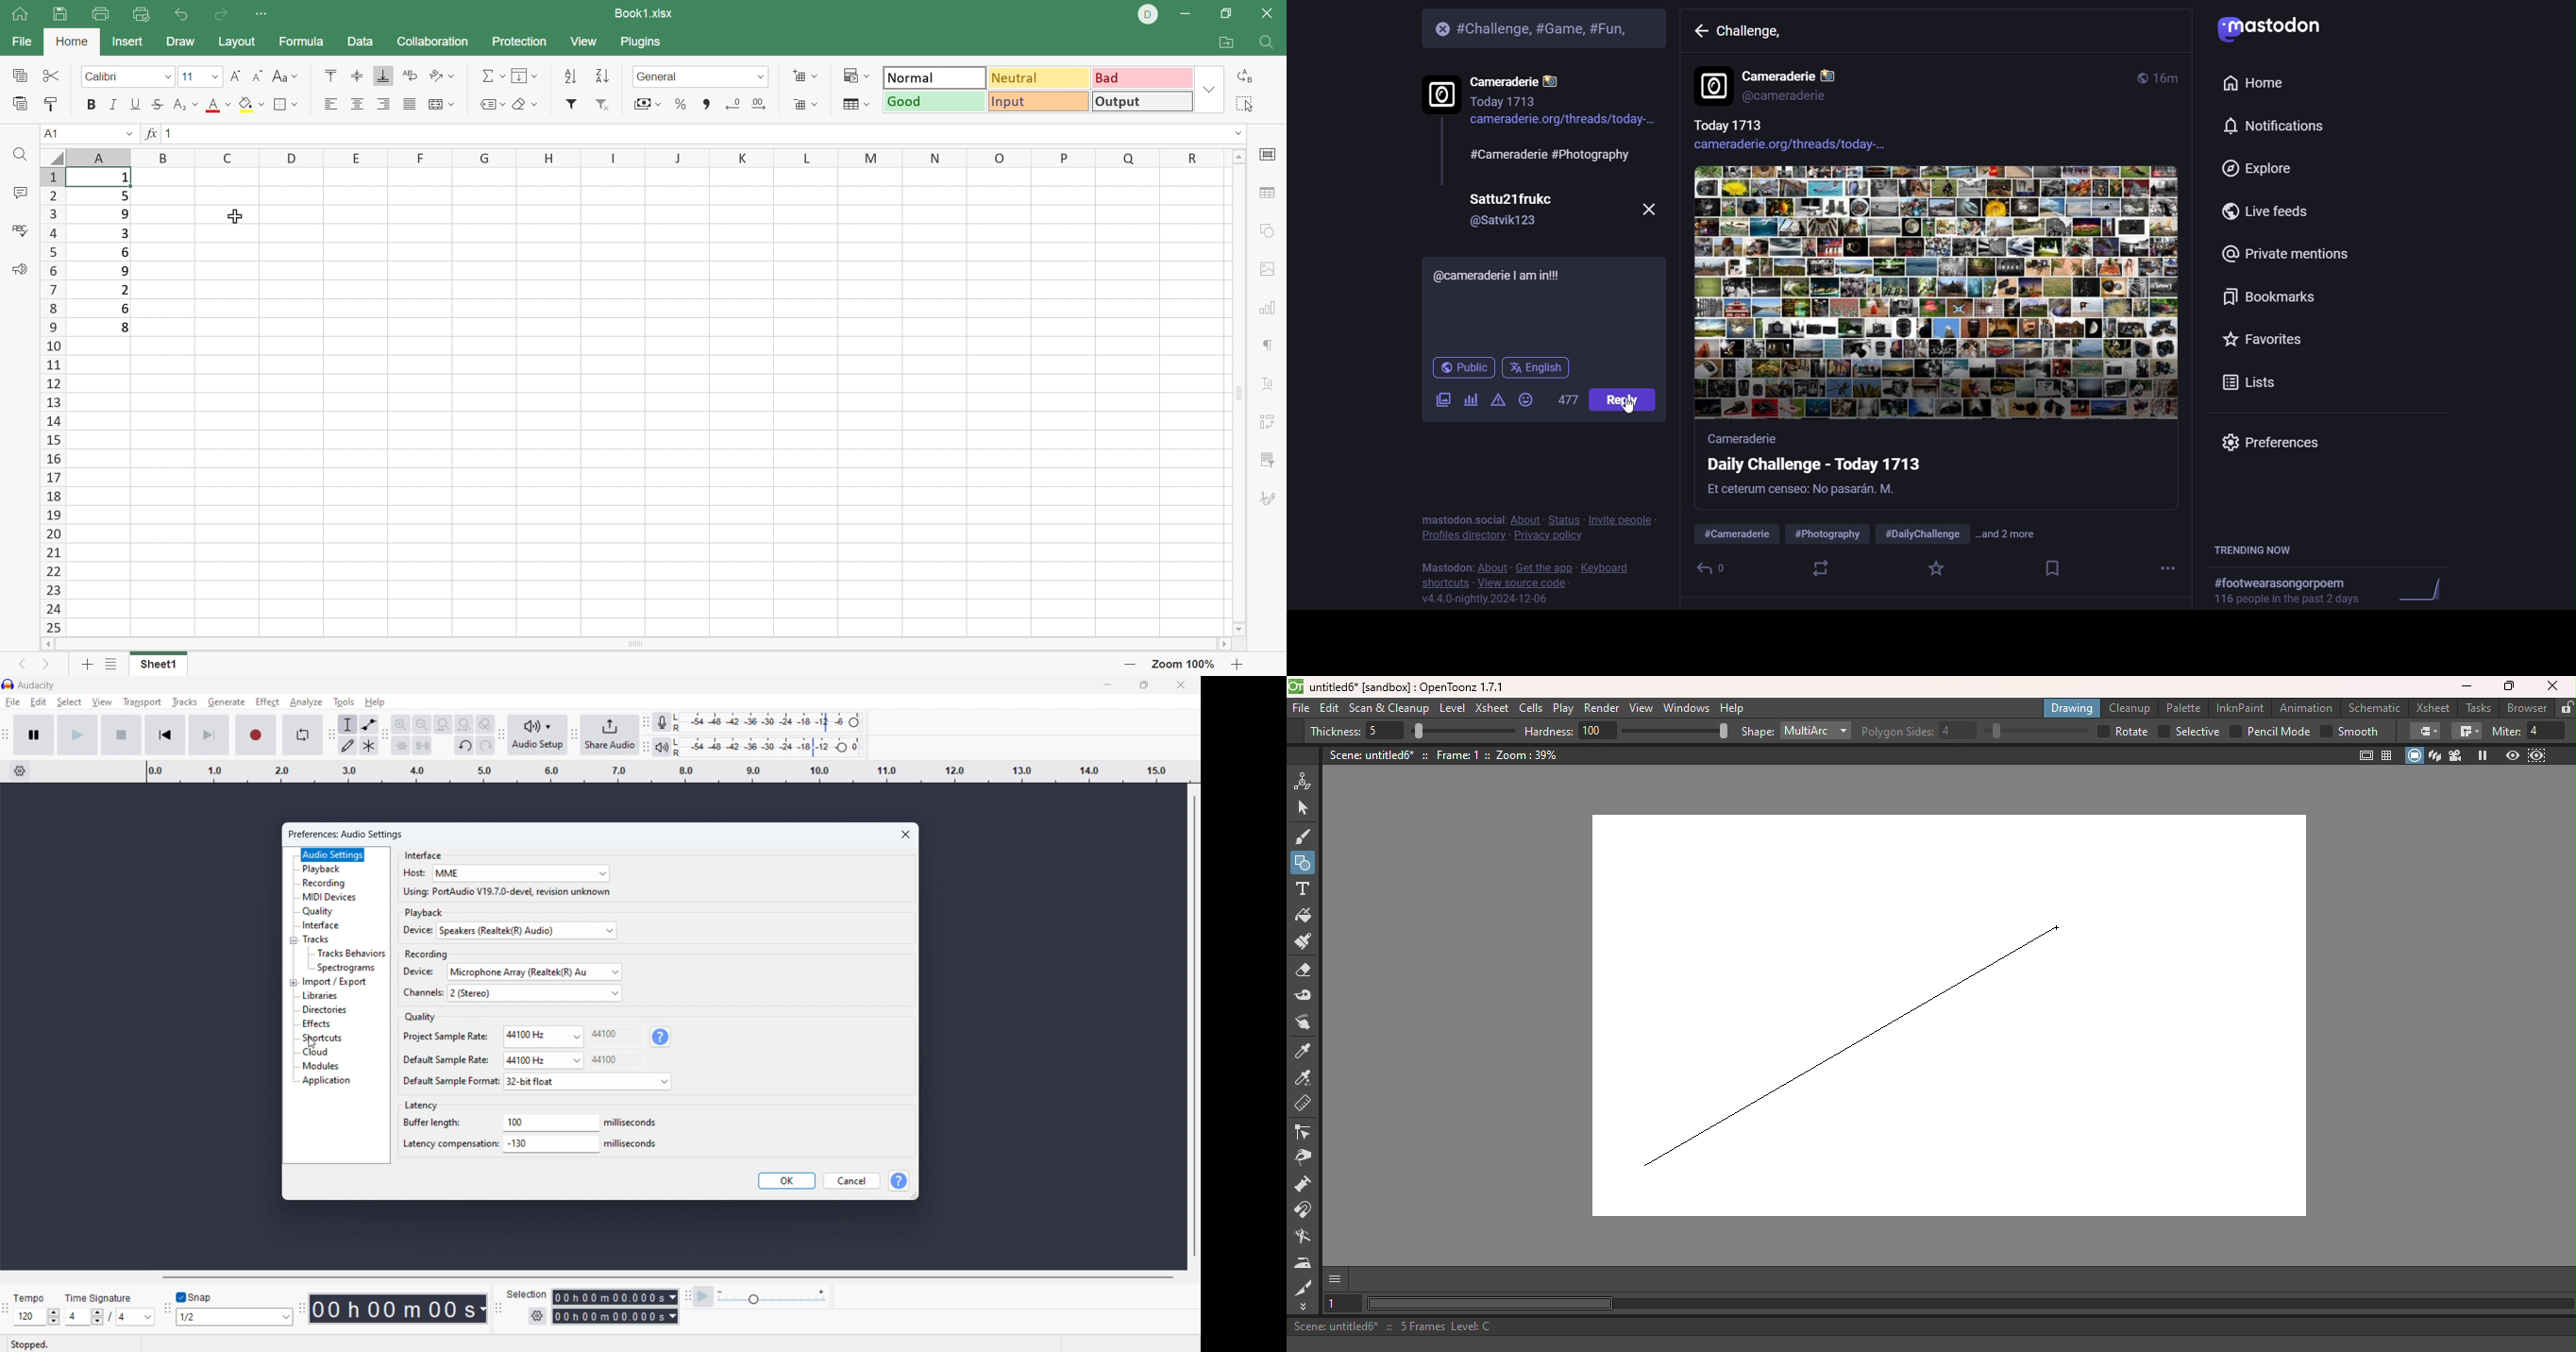  Describe the element at coordinates (602, 76) in the screenshot. I see `Descending order` at that location.